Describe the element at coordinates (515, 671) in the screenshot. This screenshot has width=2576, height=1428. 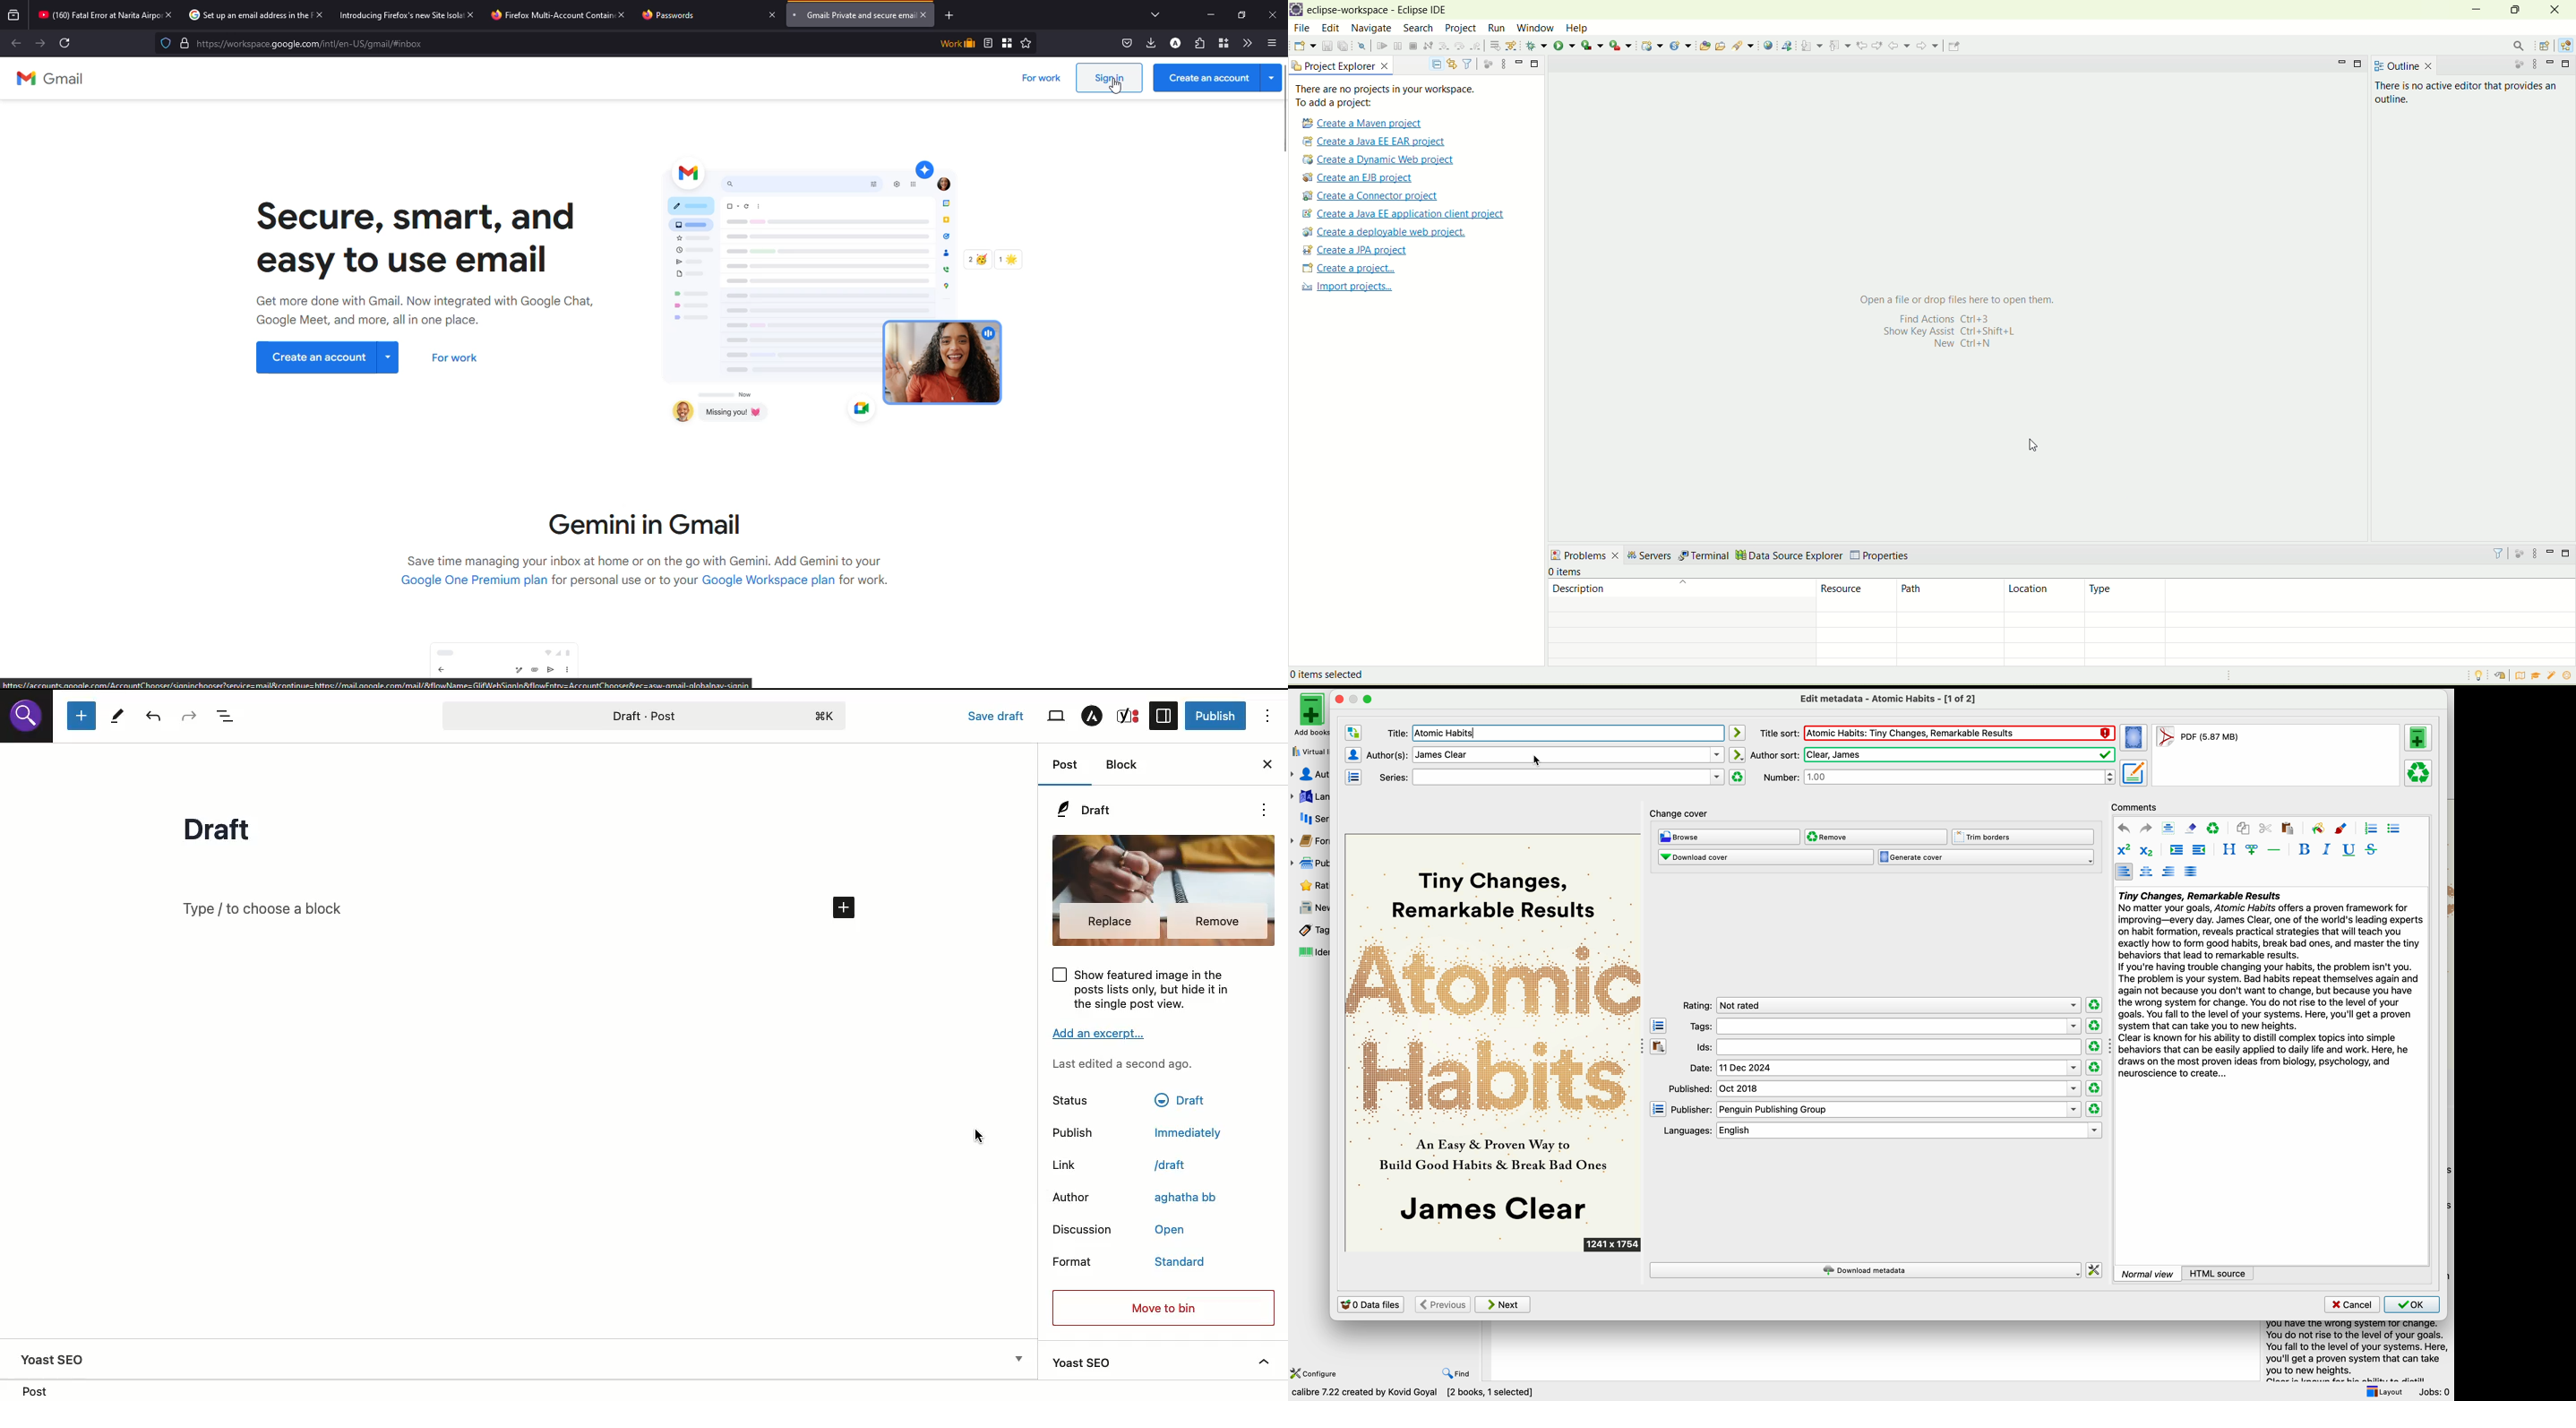
I see `Write message` at that location.